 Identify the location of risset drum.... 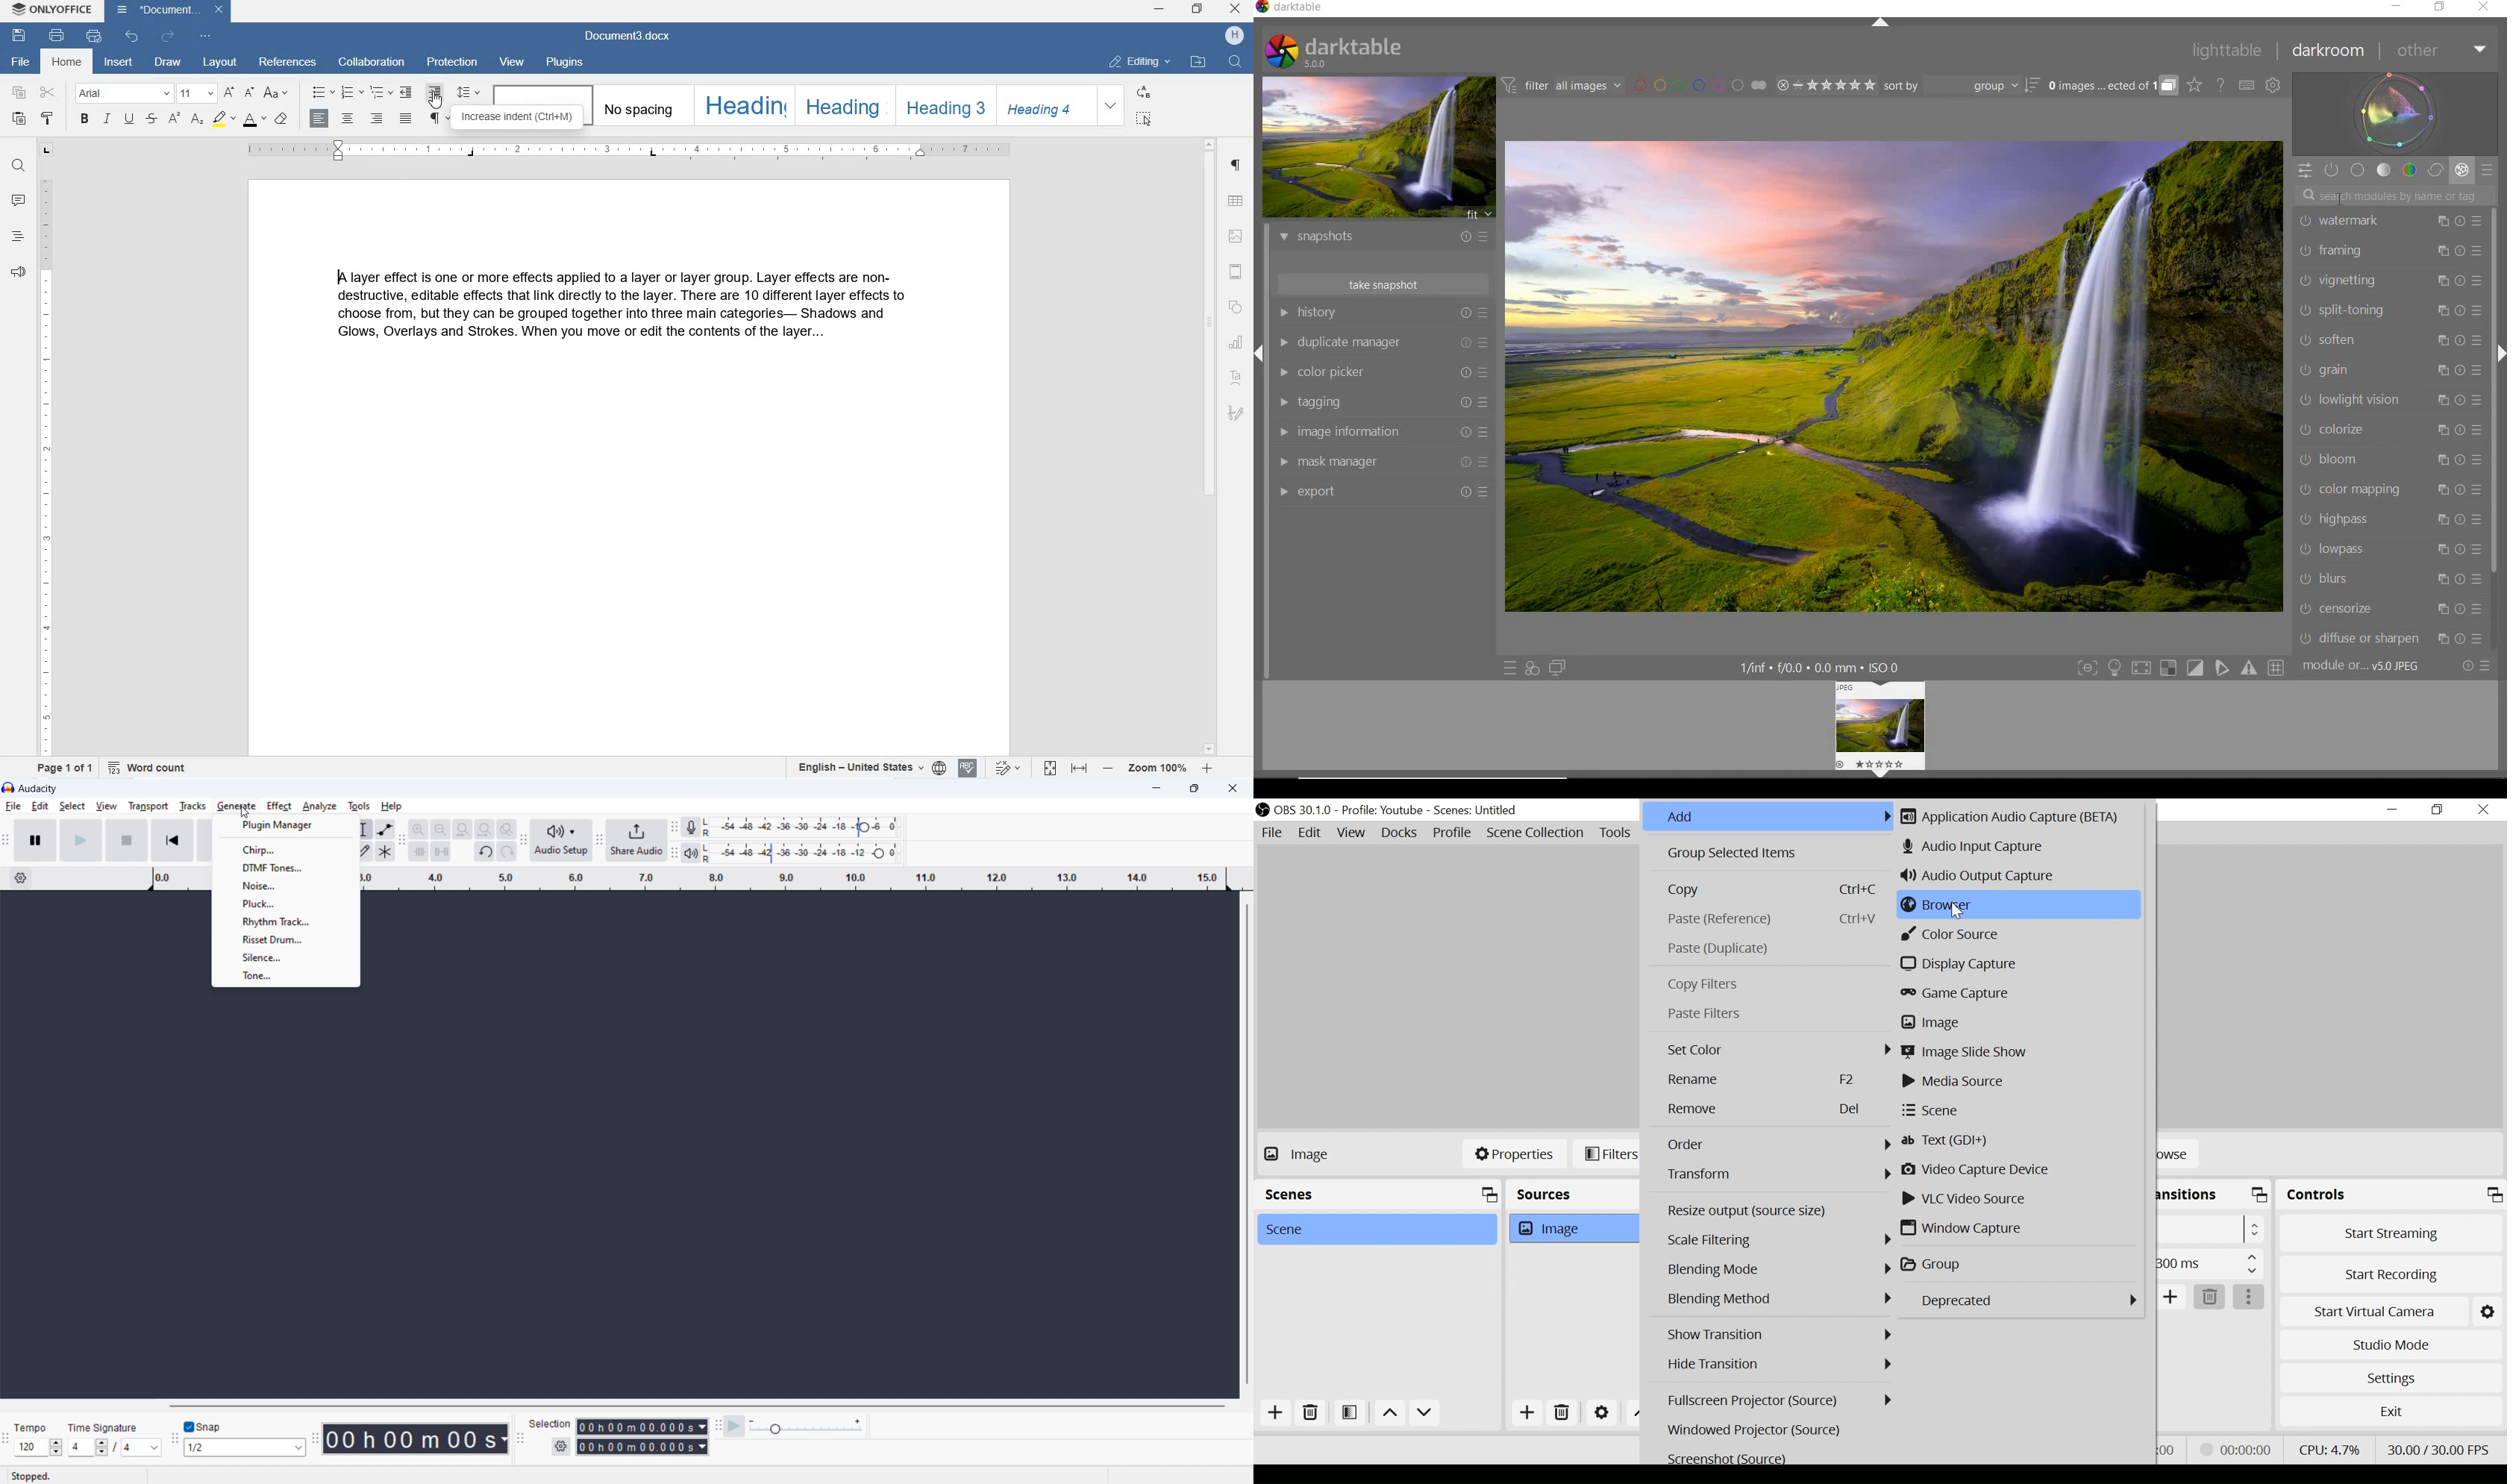
(287, 939).